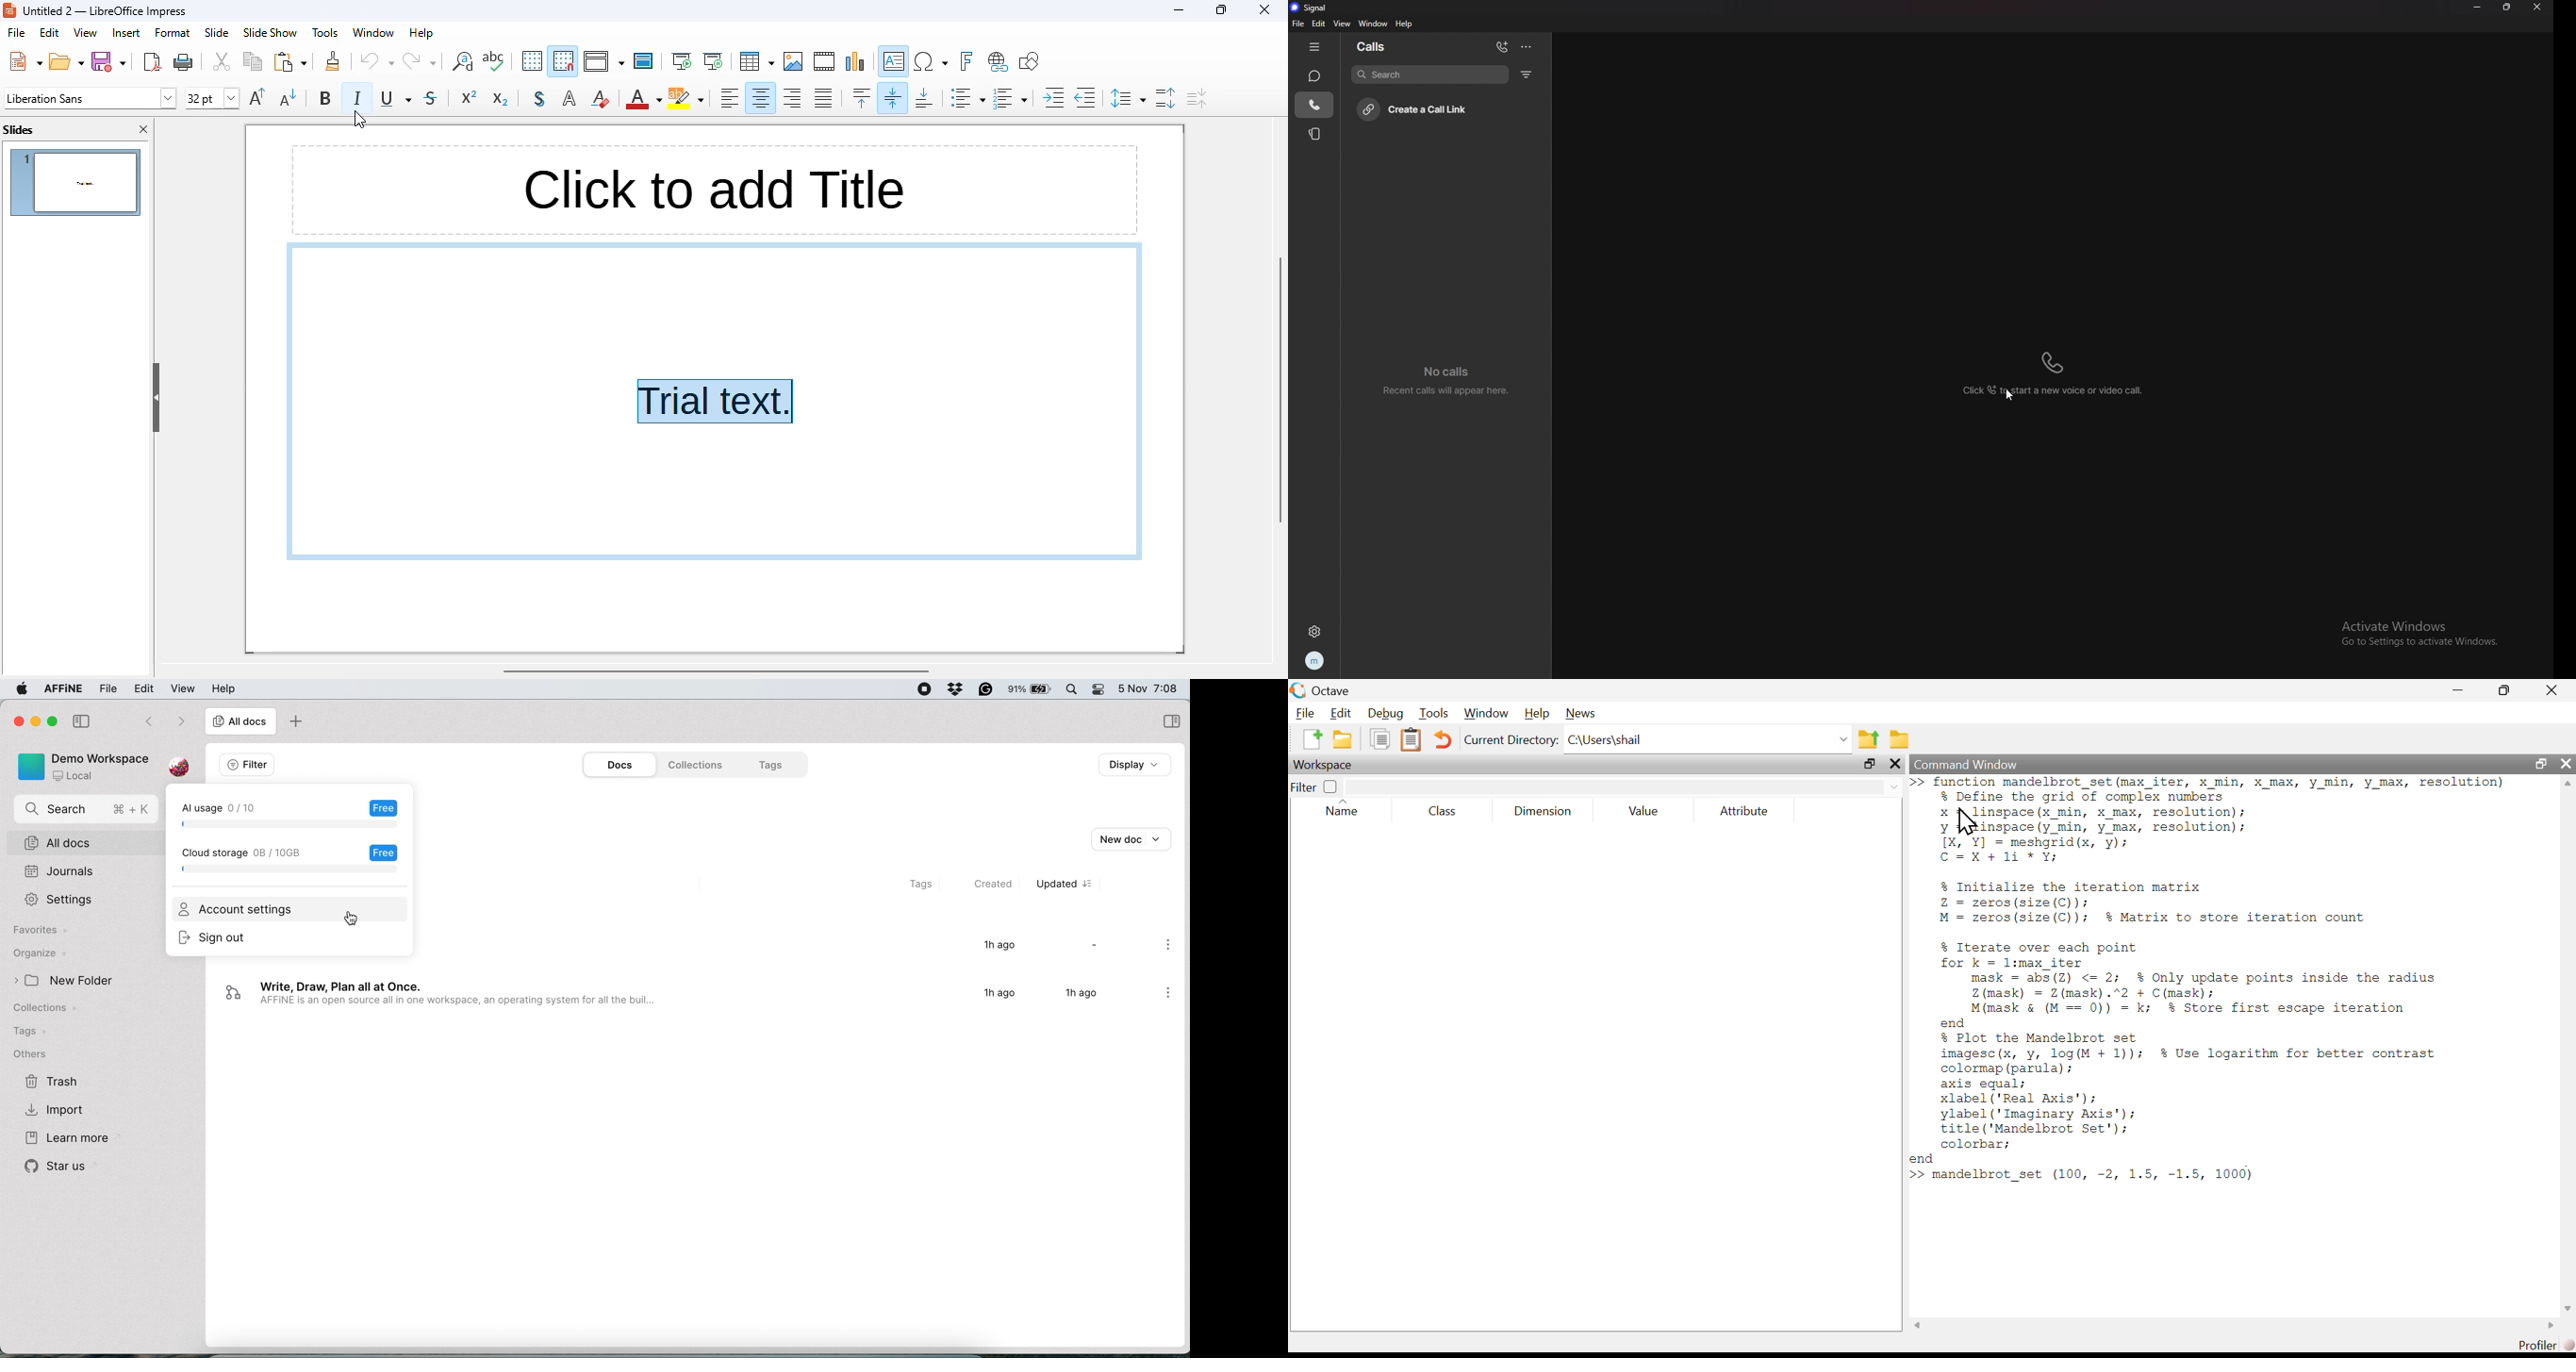 The height and width of the screenshot is (1372, 2576). What do you see at coordinates (894, 97) in the screenshot?
I see `center vertically` at bounding box center [894, 97].